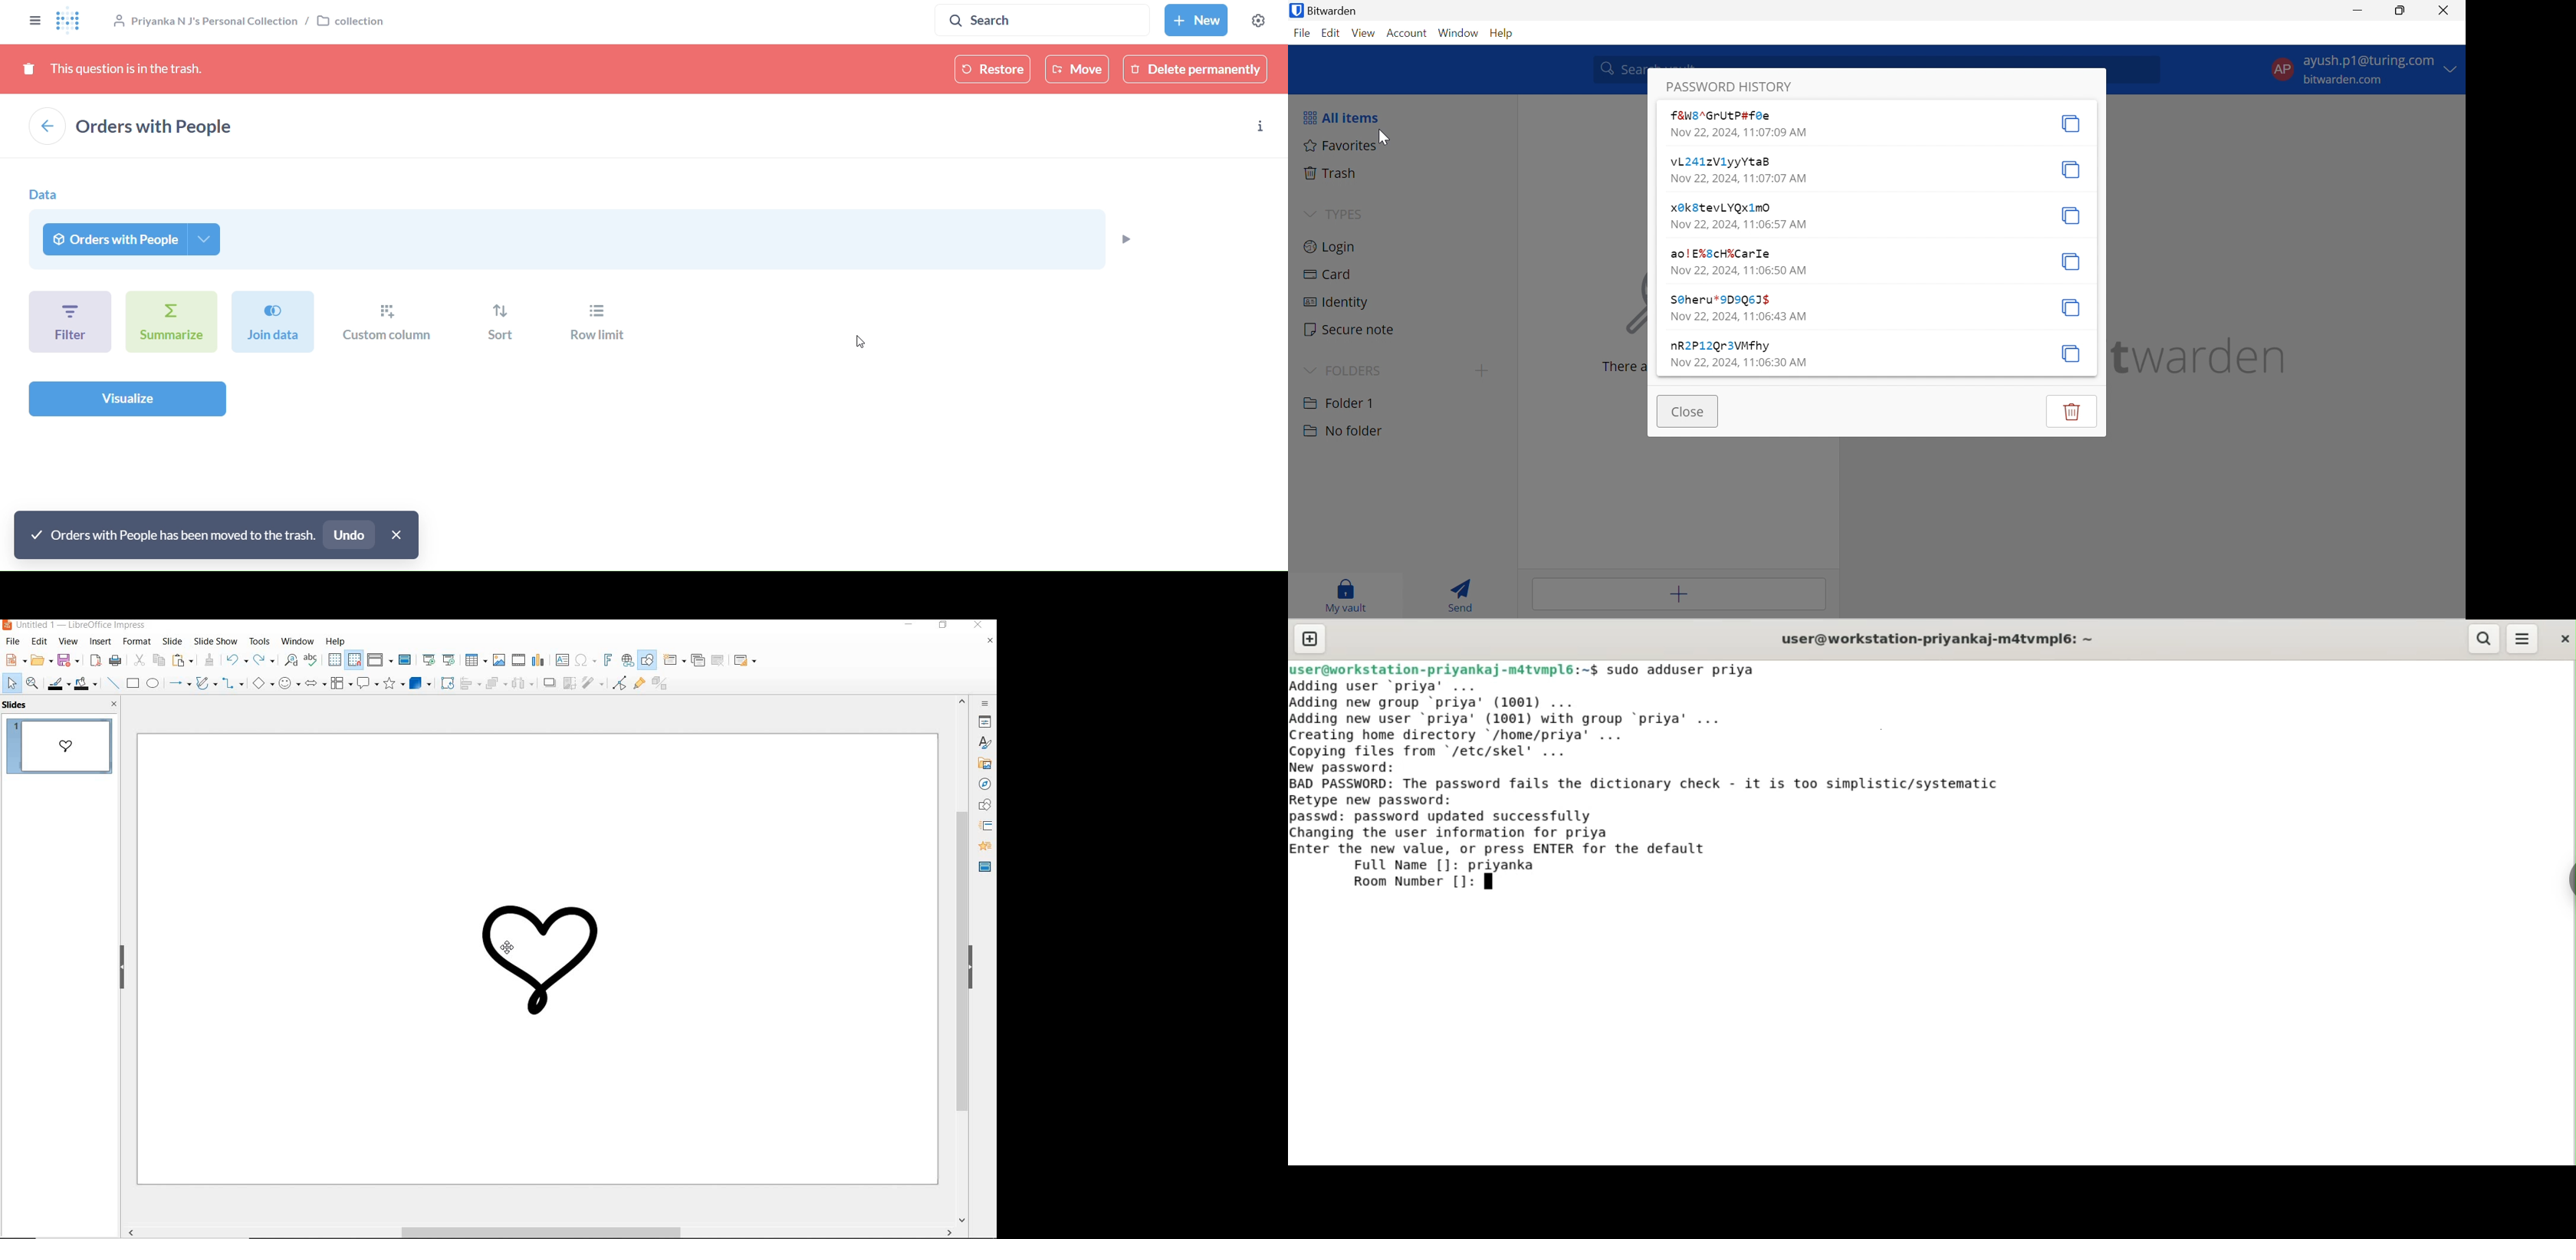  What do you see at coordinates (1362, 33) in the screenshot?
I see `view` at bounding box center [1362, 33].